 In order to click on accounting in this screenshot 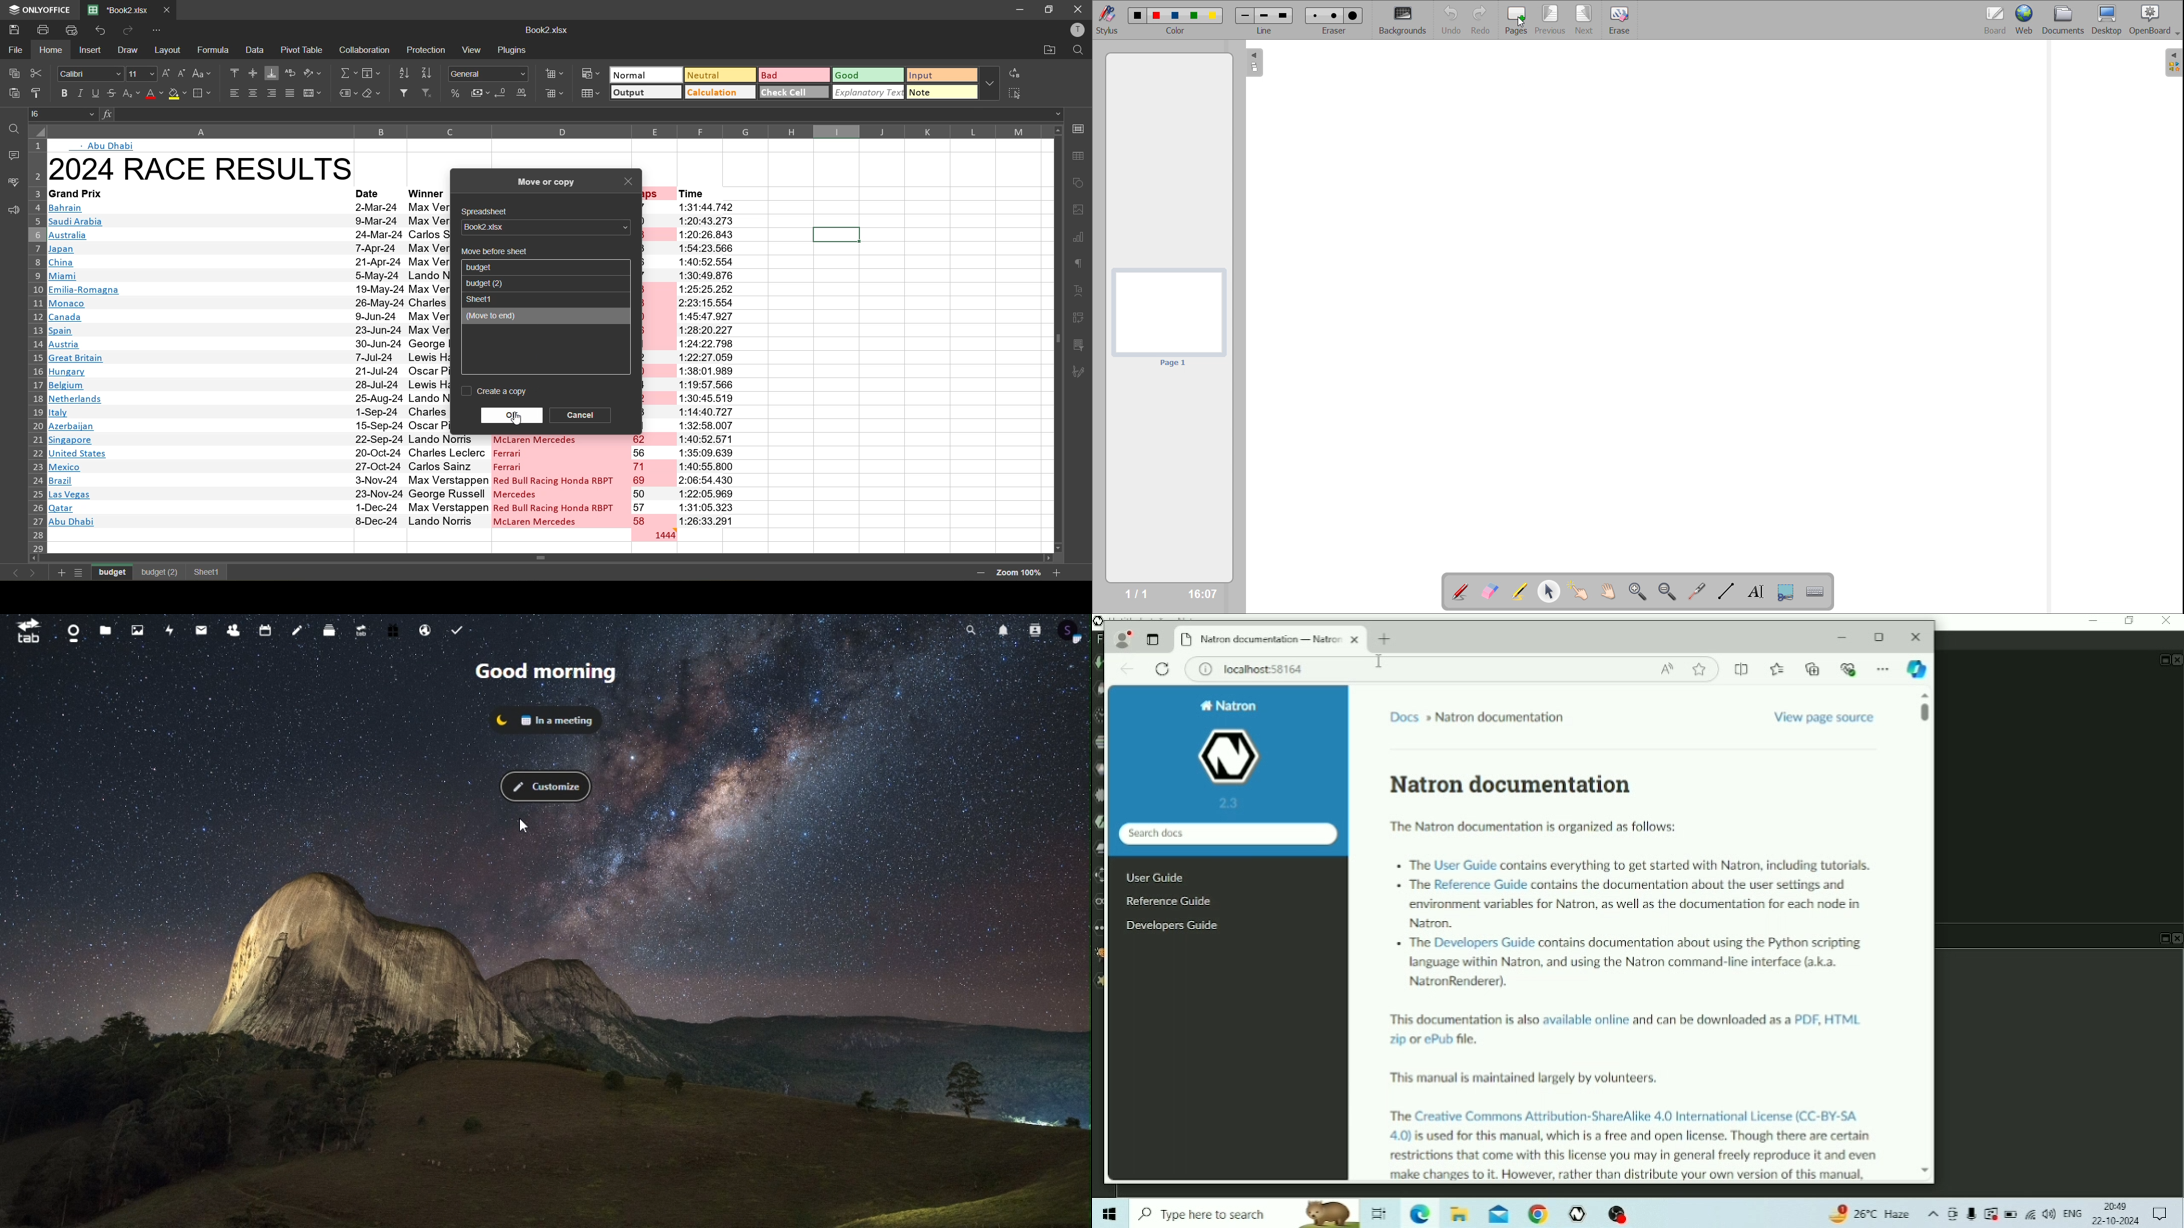, I will do `click(481, 93)`.